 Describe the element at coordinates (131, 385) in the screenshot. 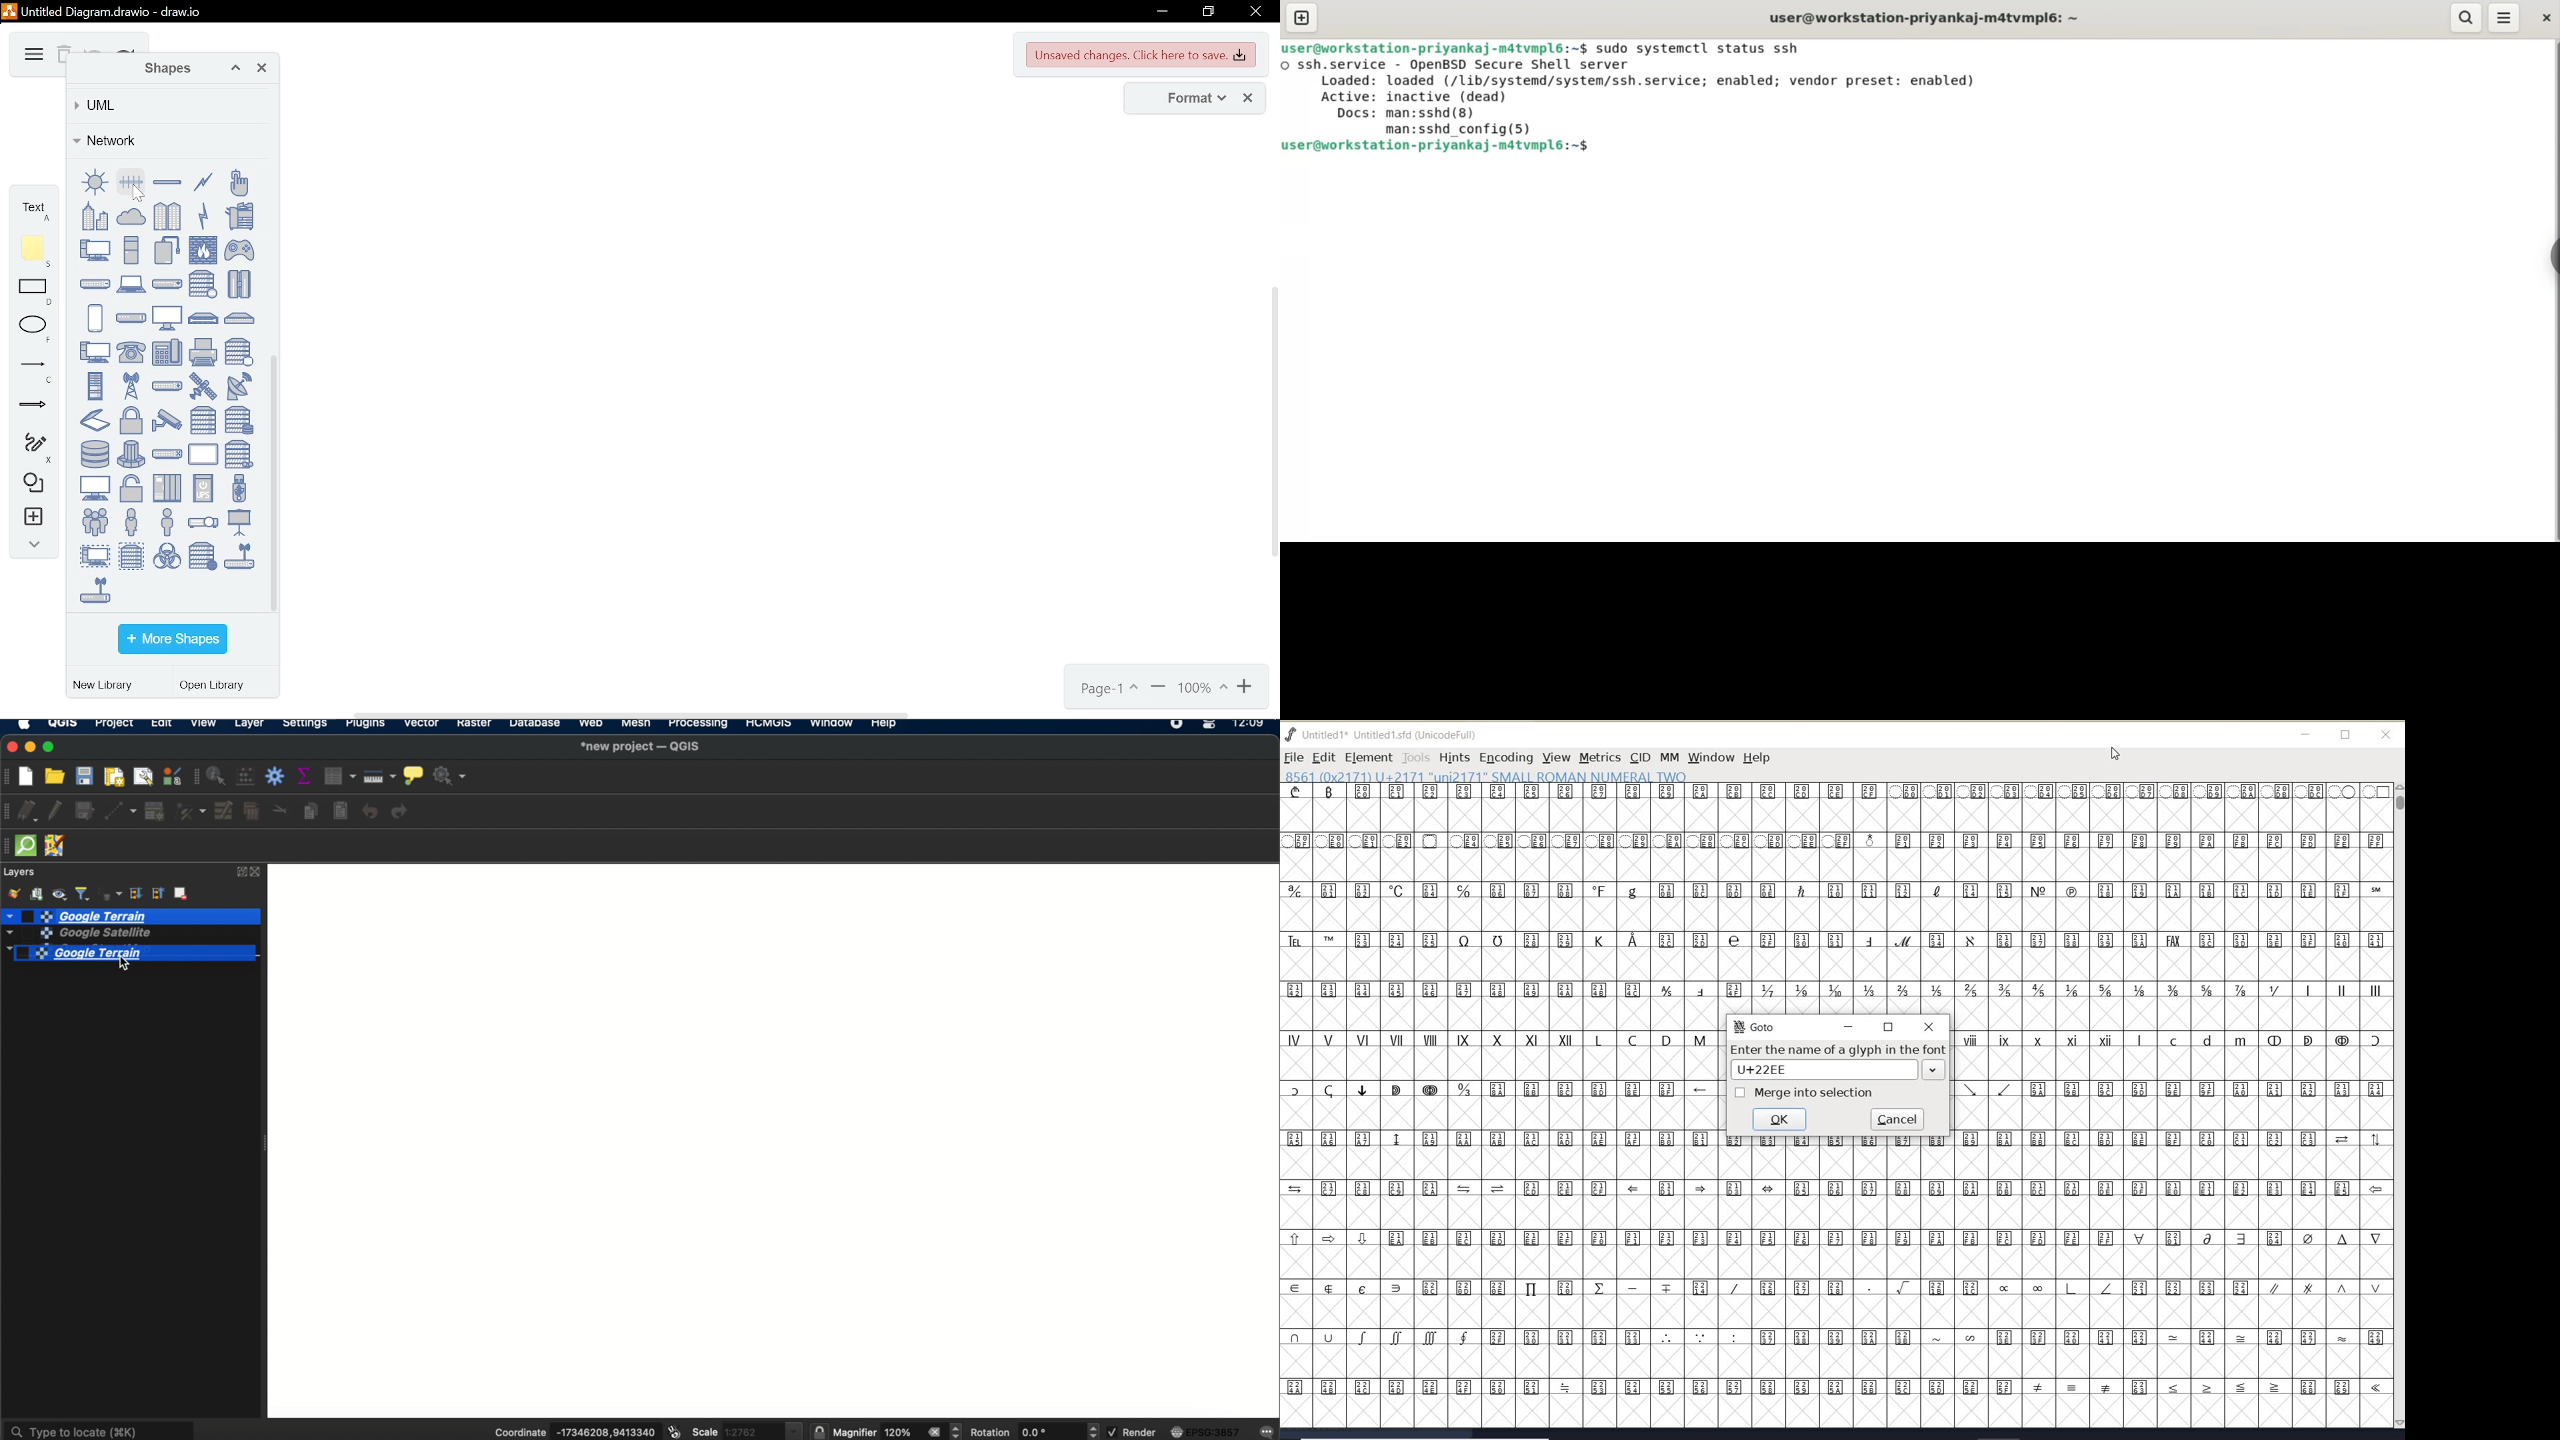

I see `radio tower` at that location.